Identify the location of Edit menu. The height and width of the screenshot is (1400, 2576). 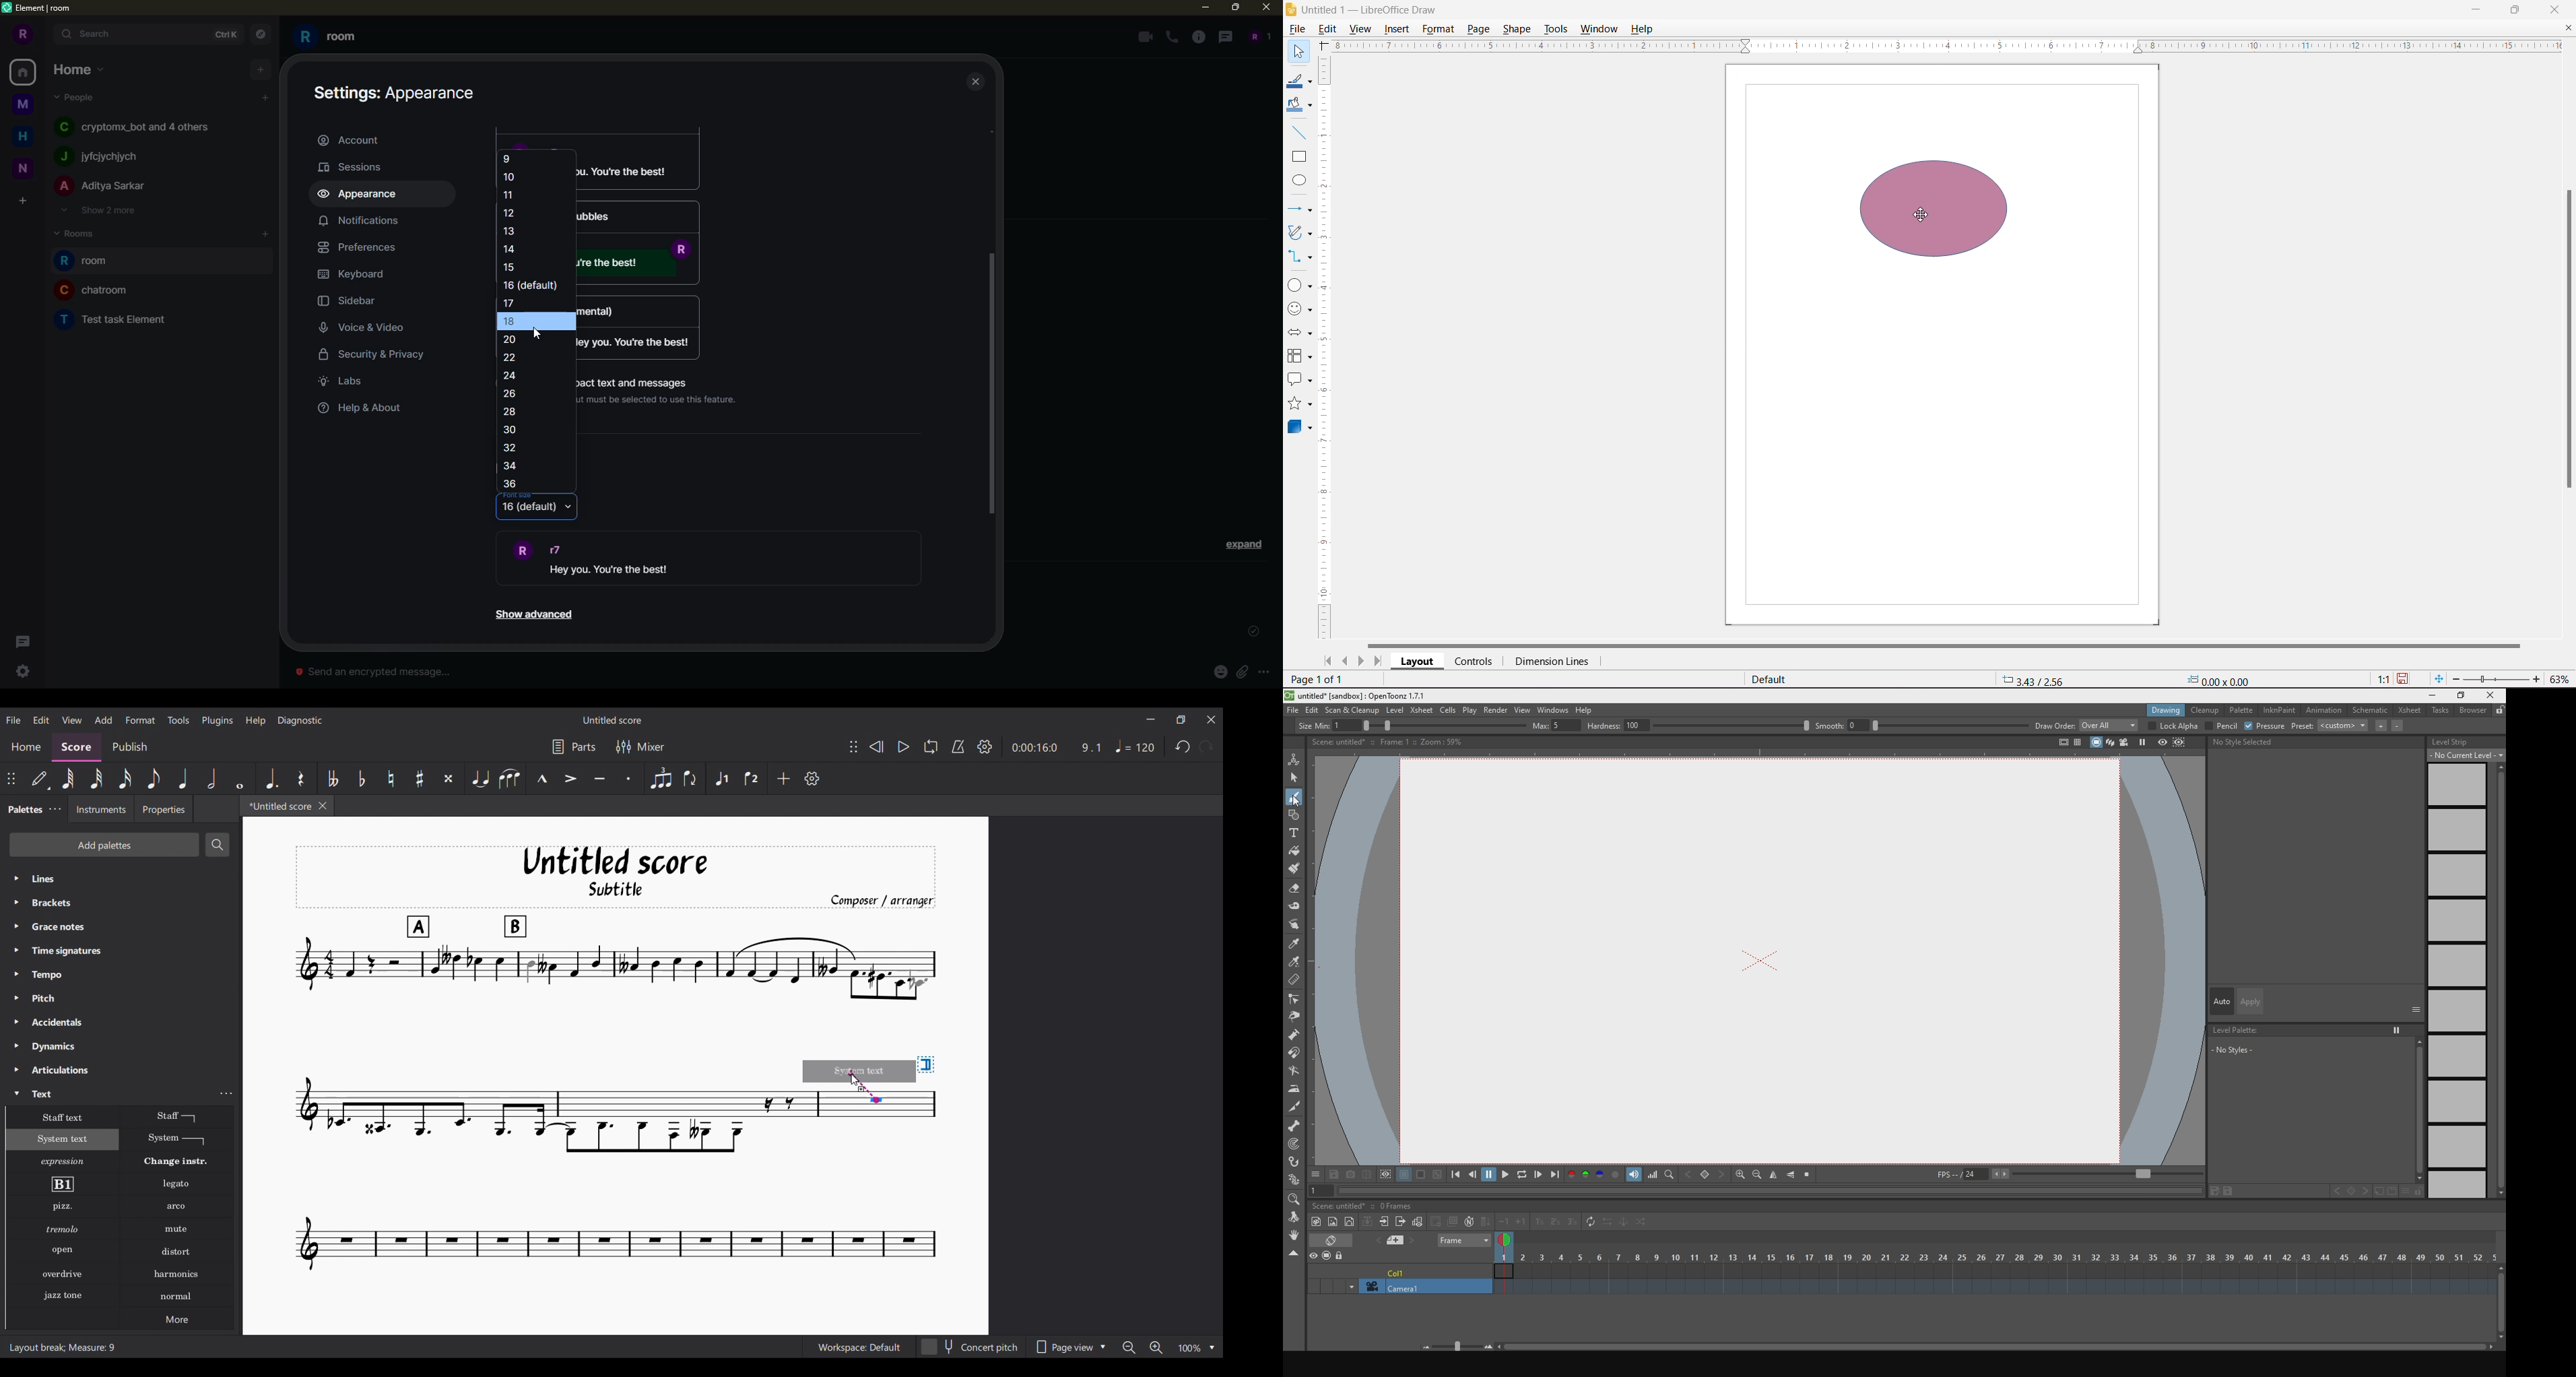
(41, 720).